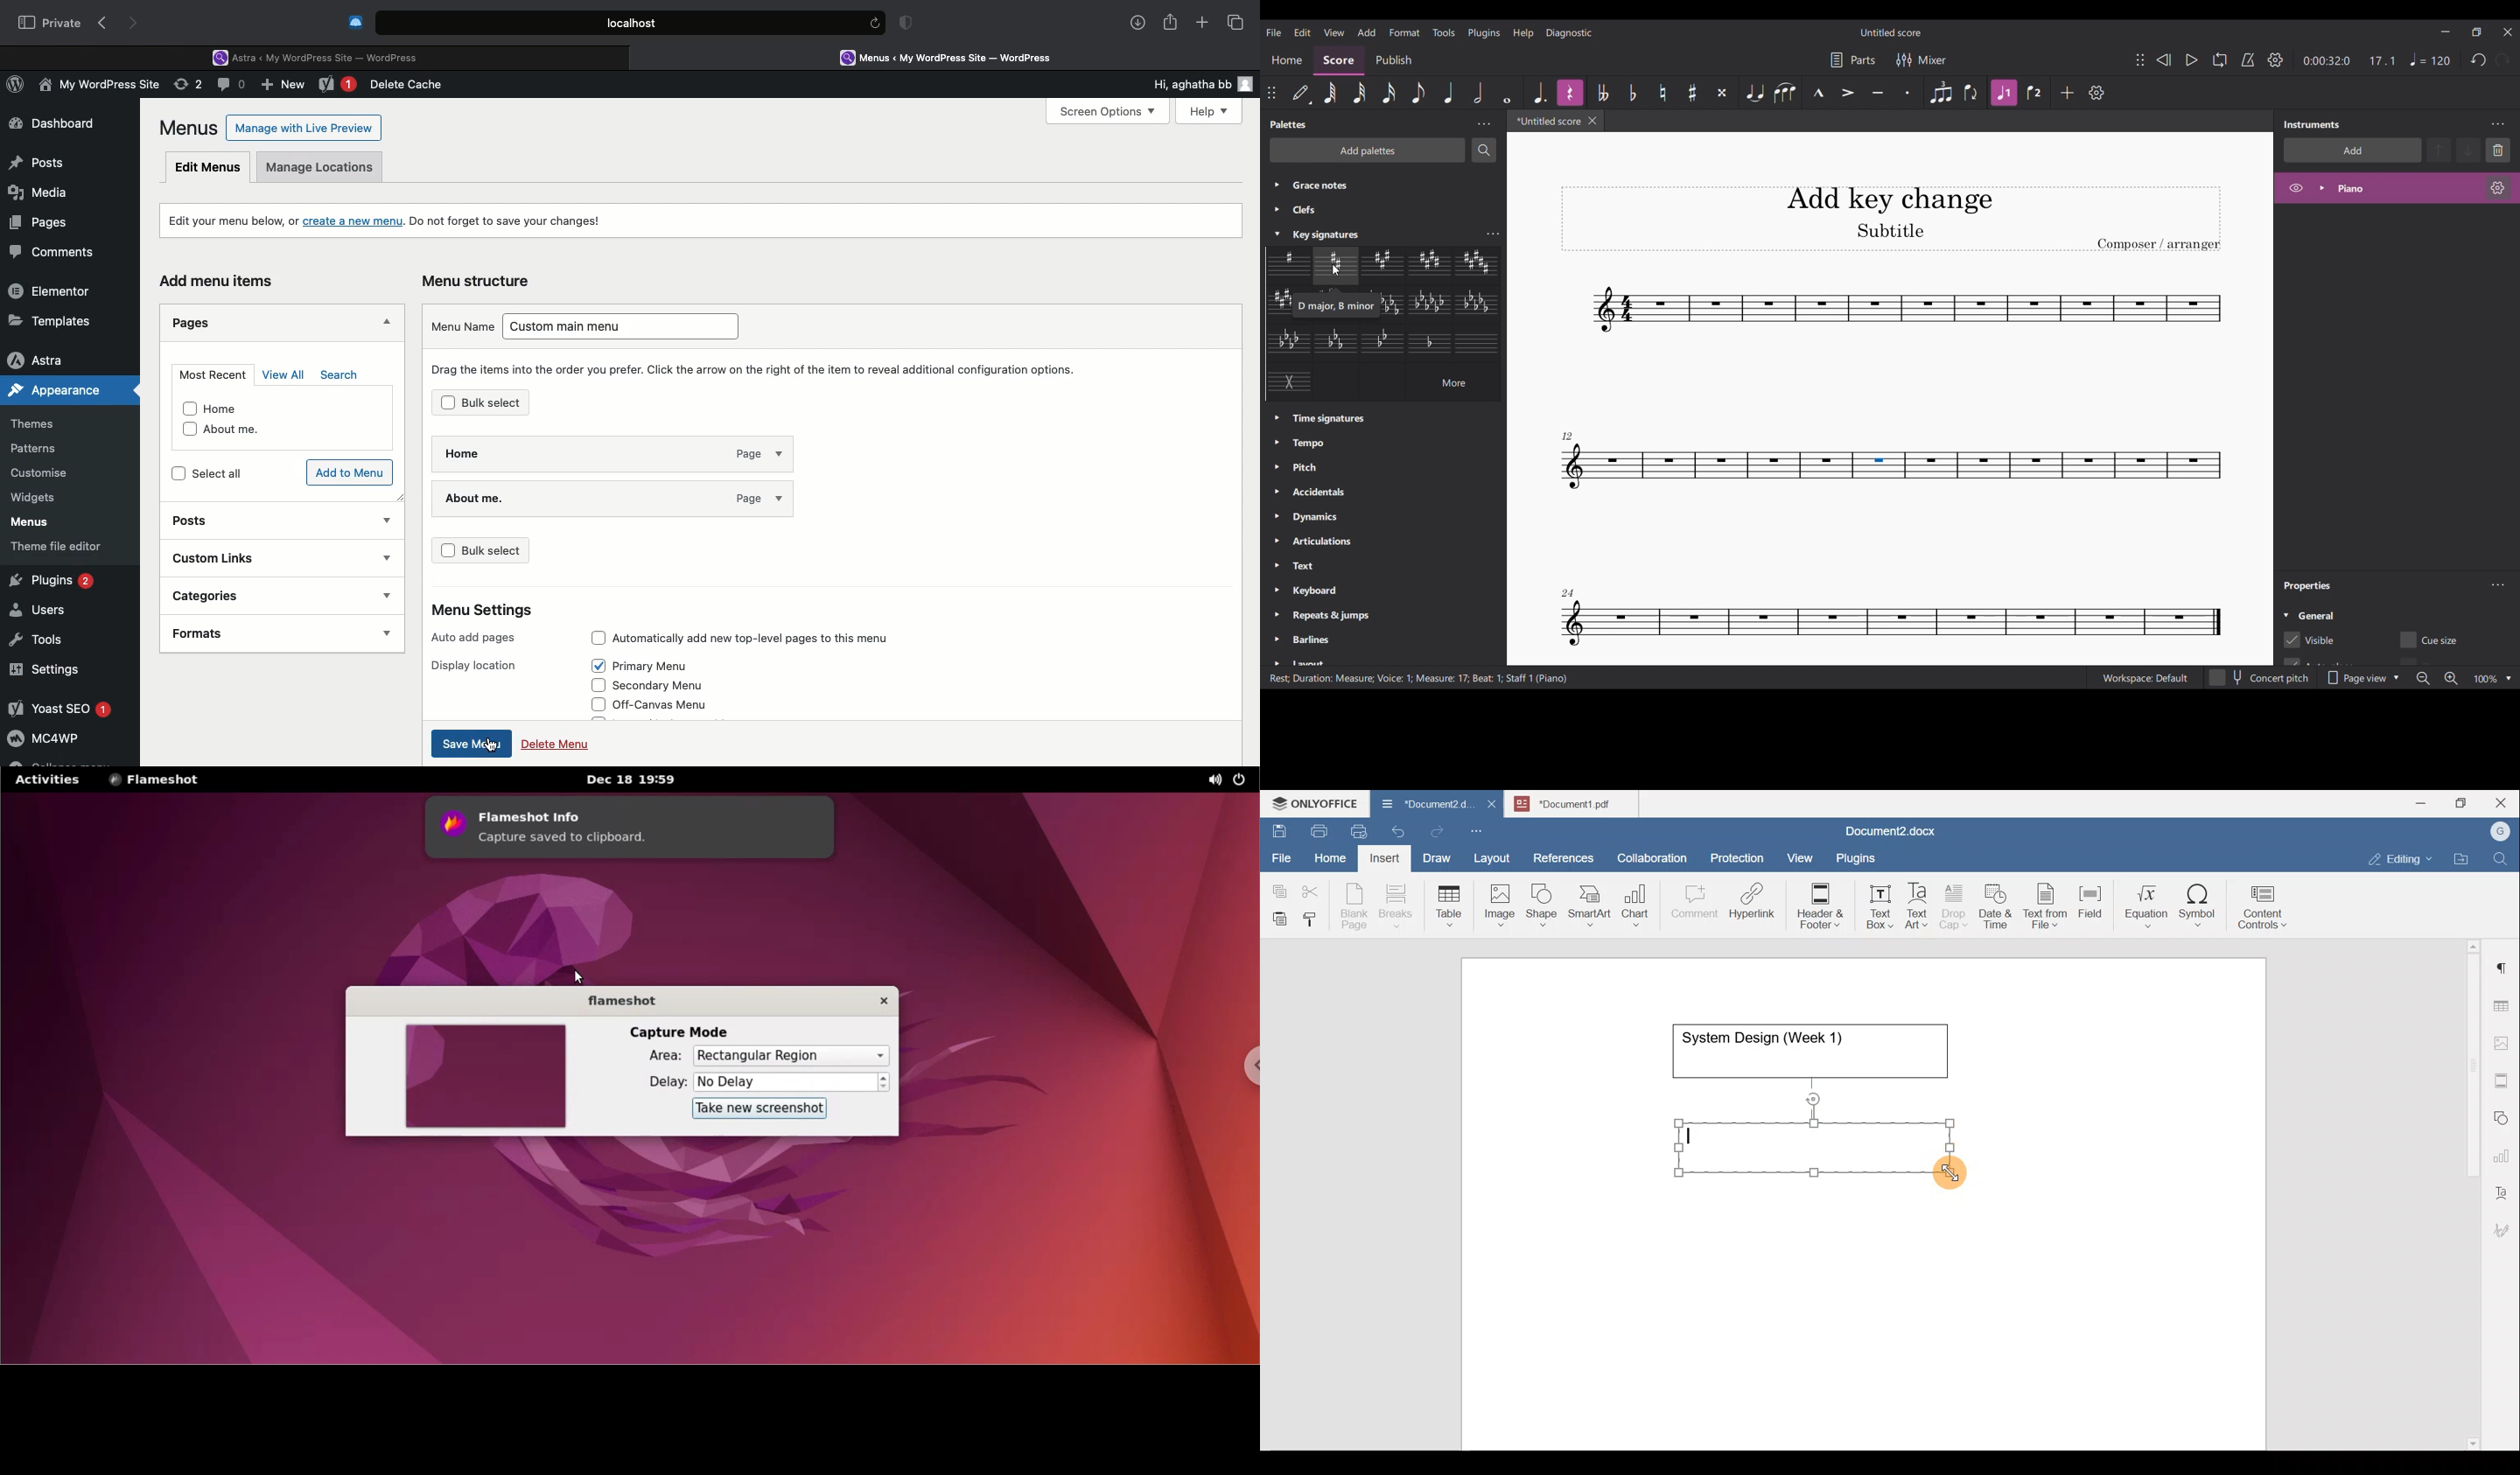  I want to click on 64th note, so click(1330, 93).